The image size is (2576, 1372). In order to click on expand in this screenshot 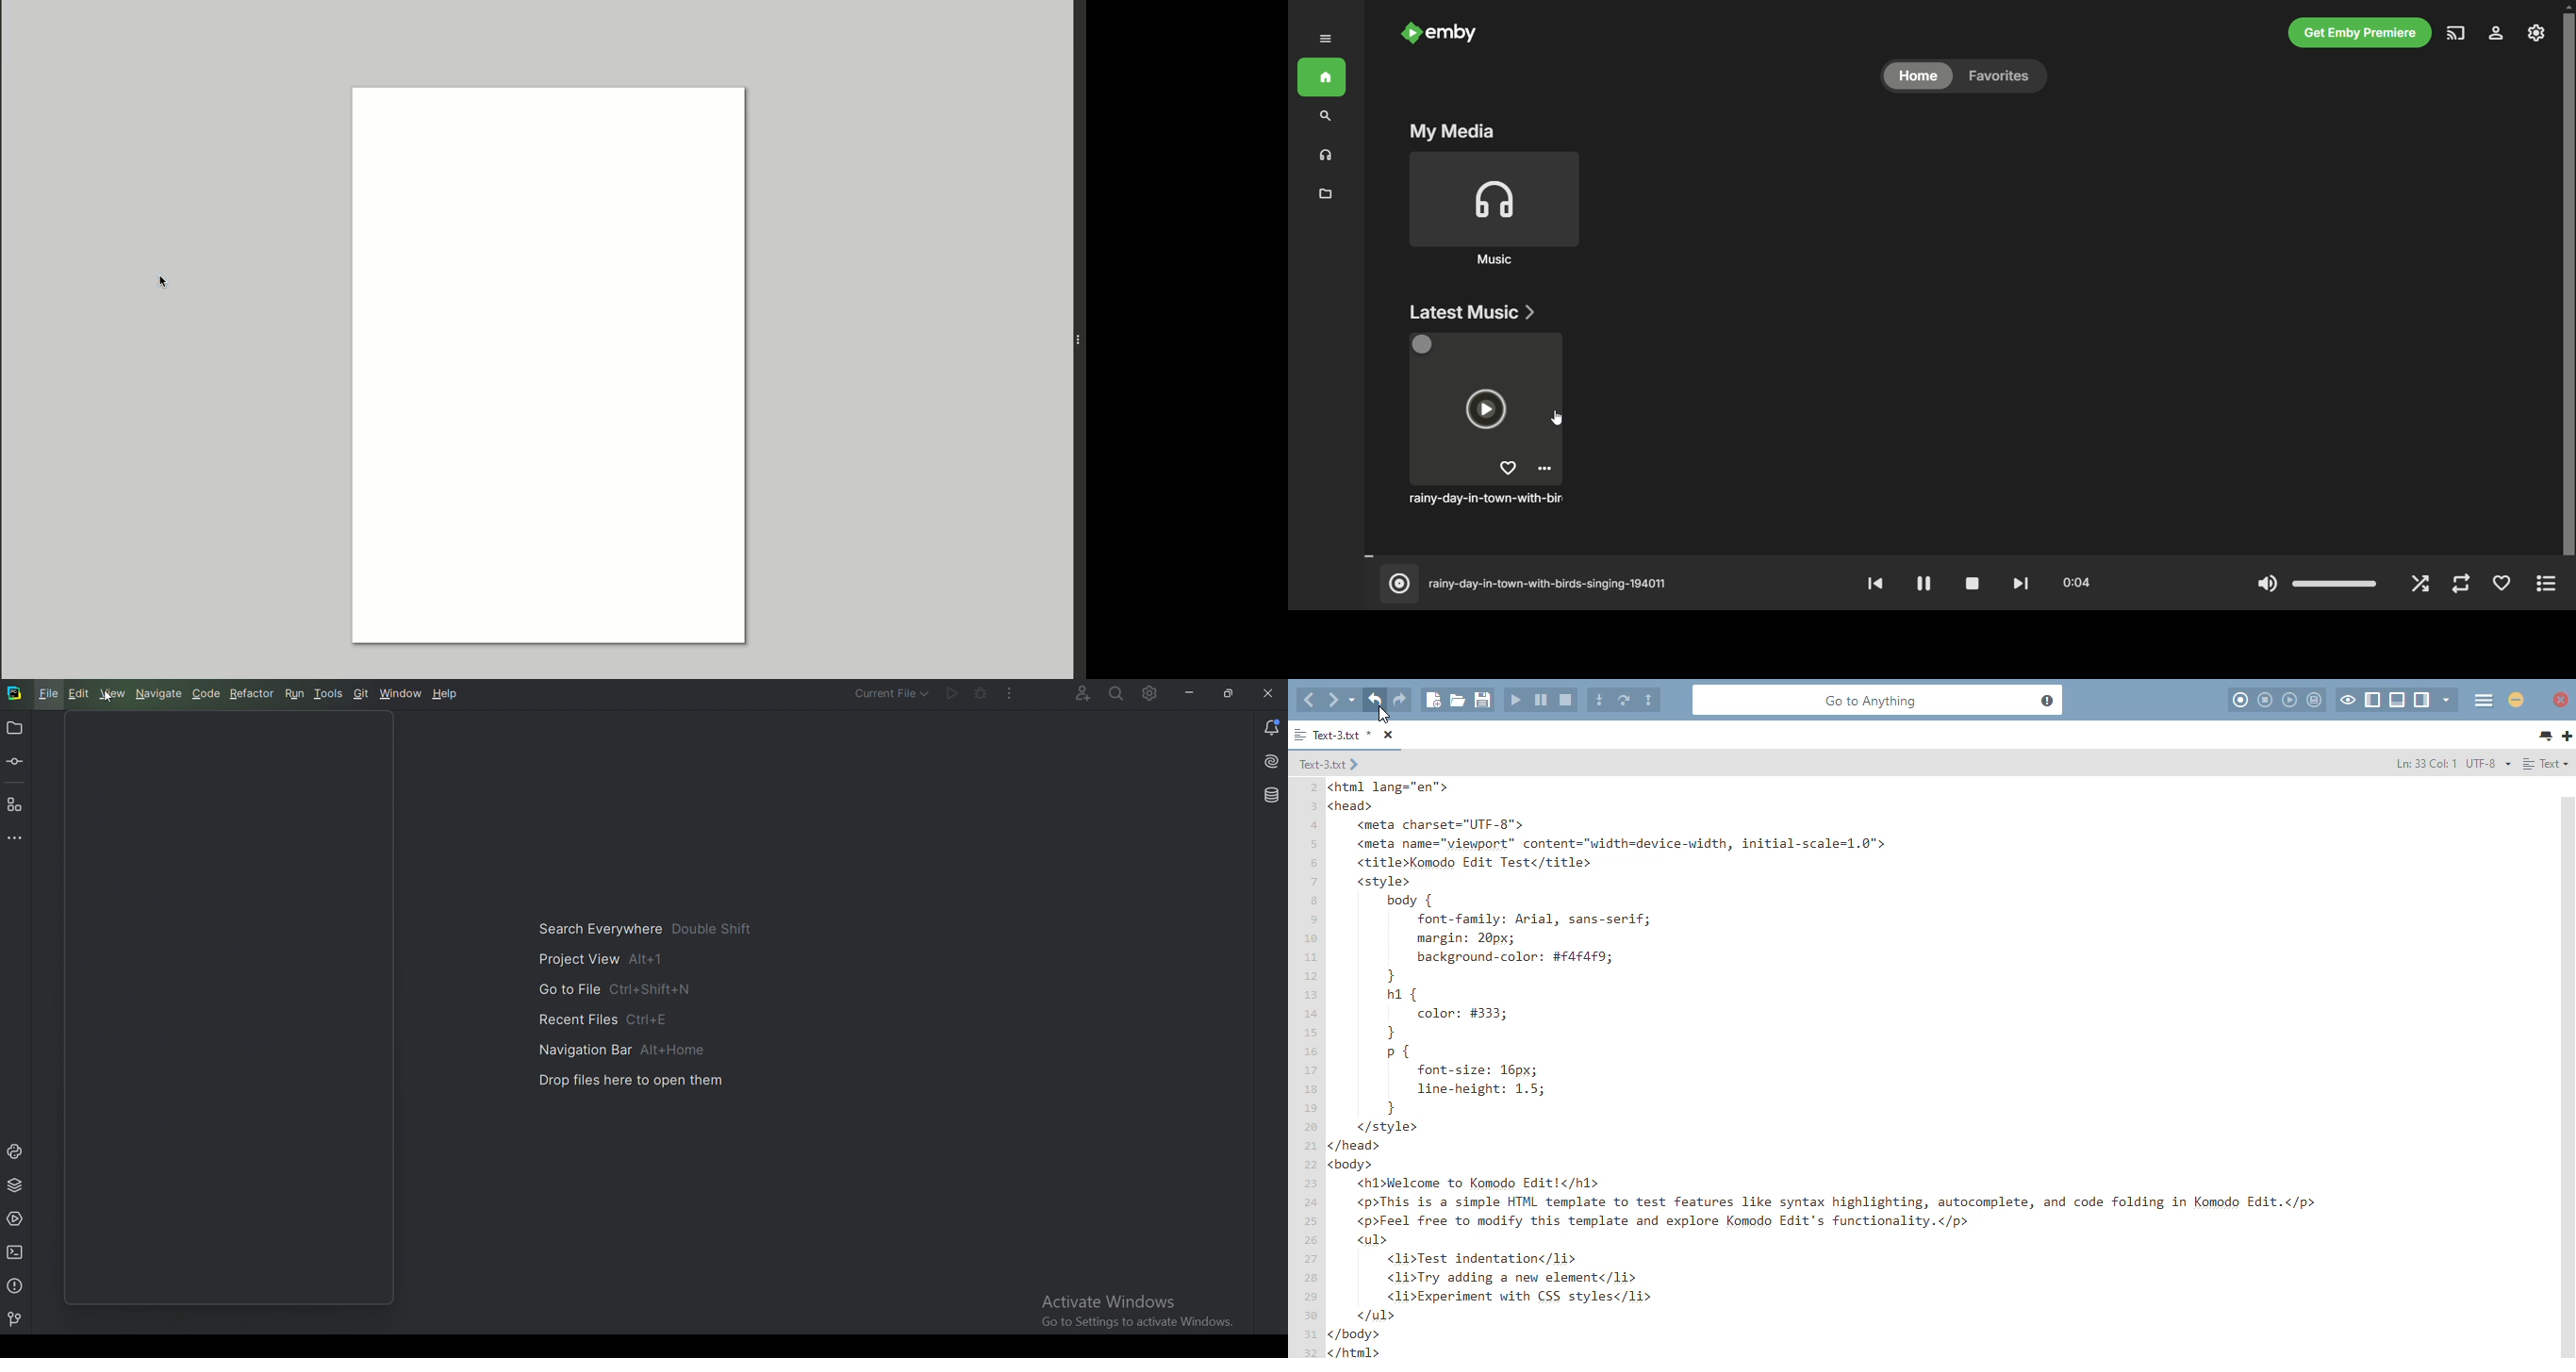, I will do `click(1329, 41)`.